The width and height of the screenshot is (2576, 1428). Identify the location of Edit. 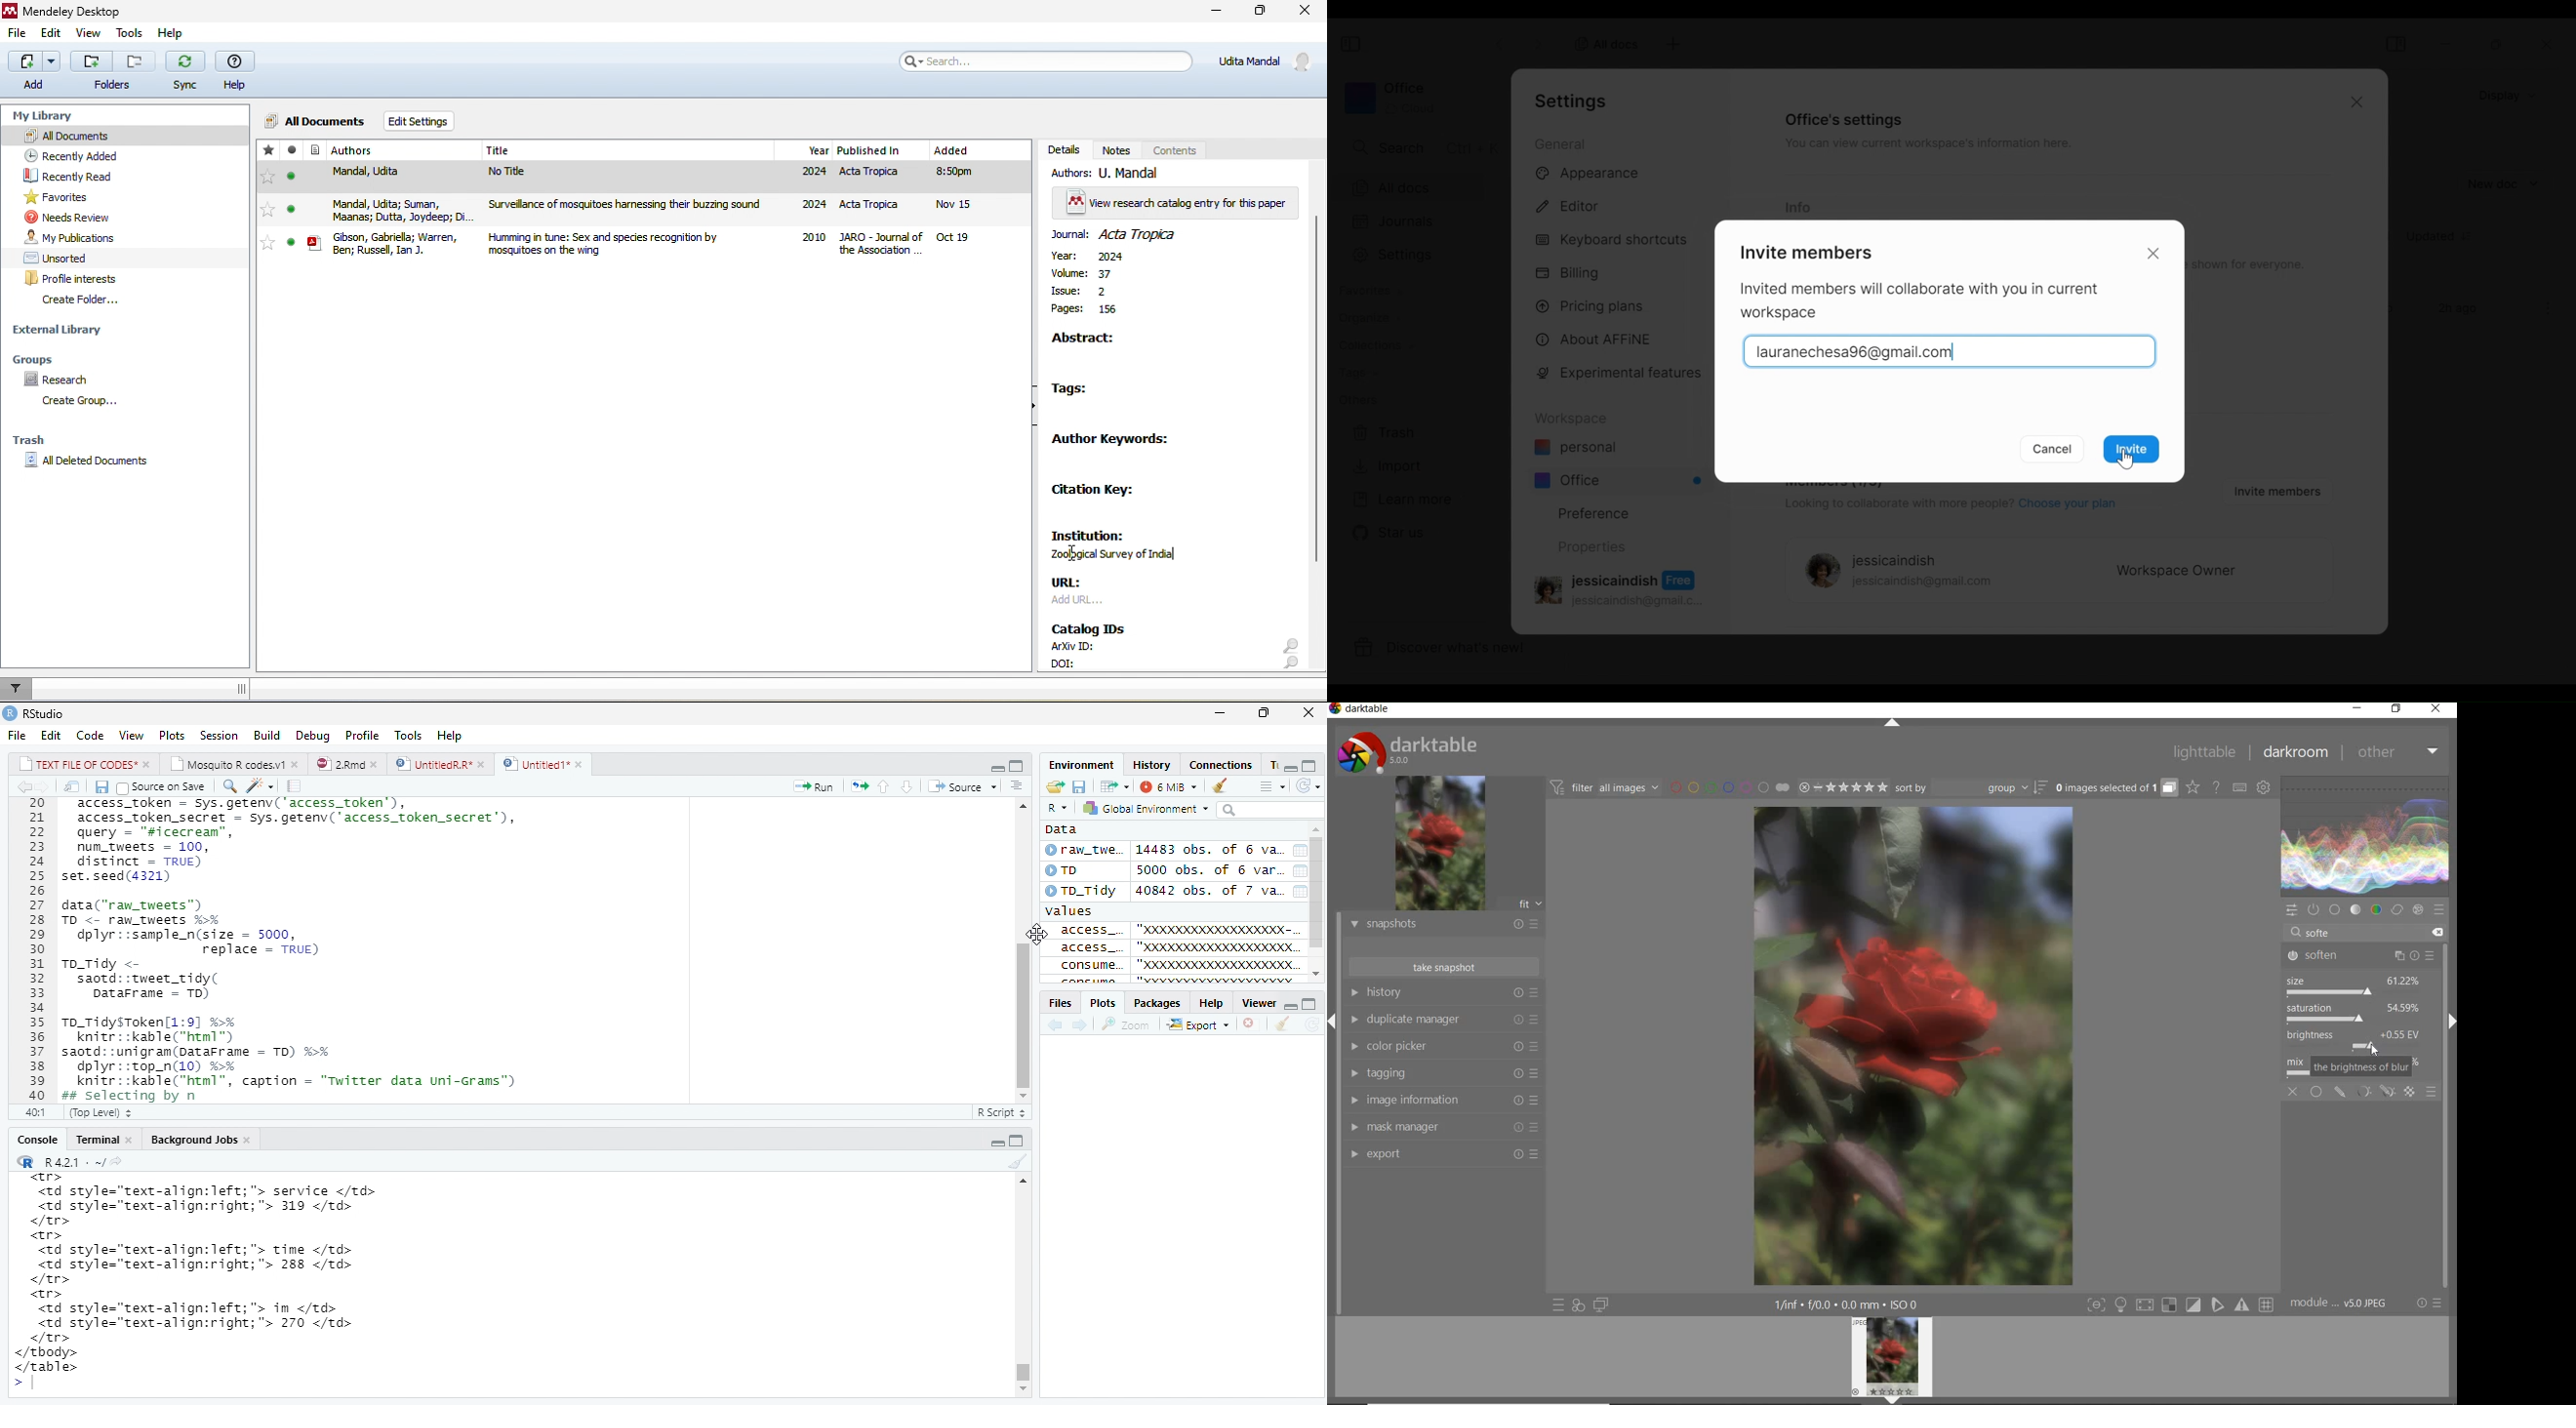
(50, 733).